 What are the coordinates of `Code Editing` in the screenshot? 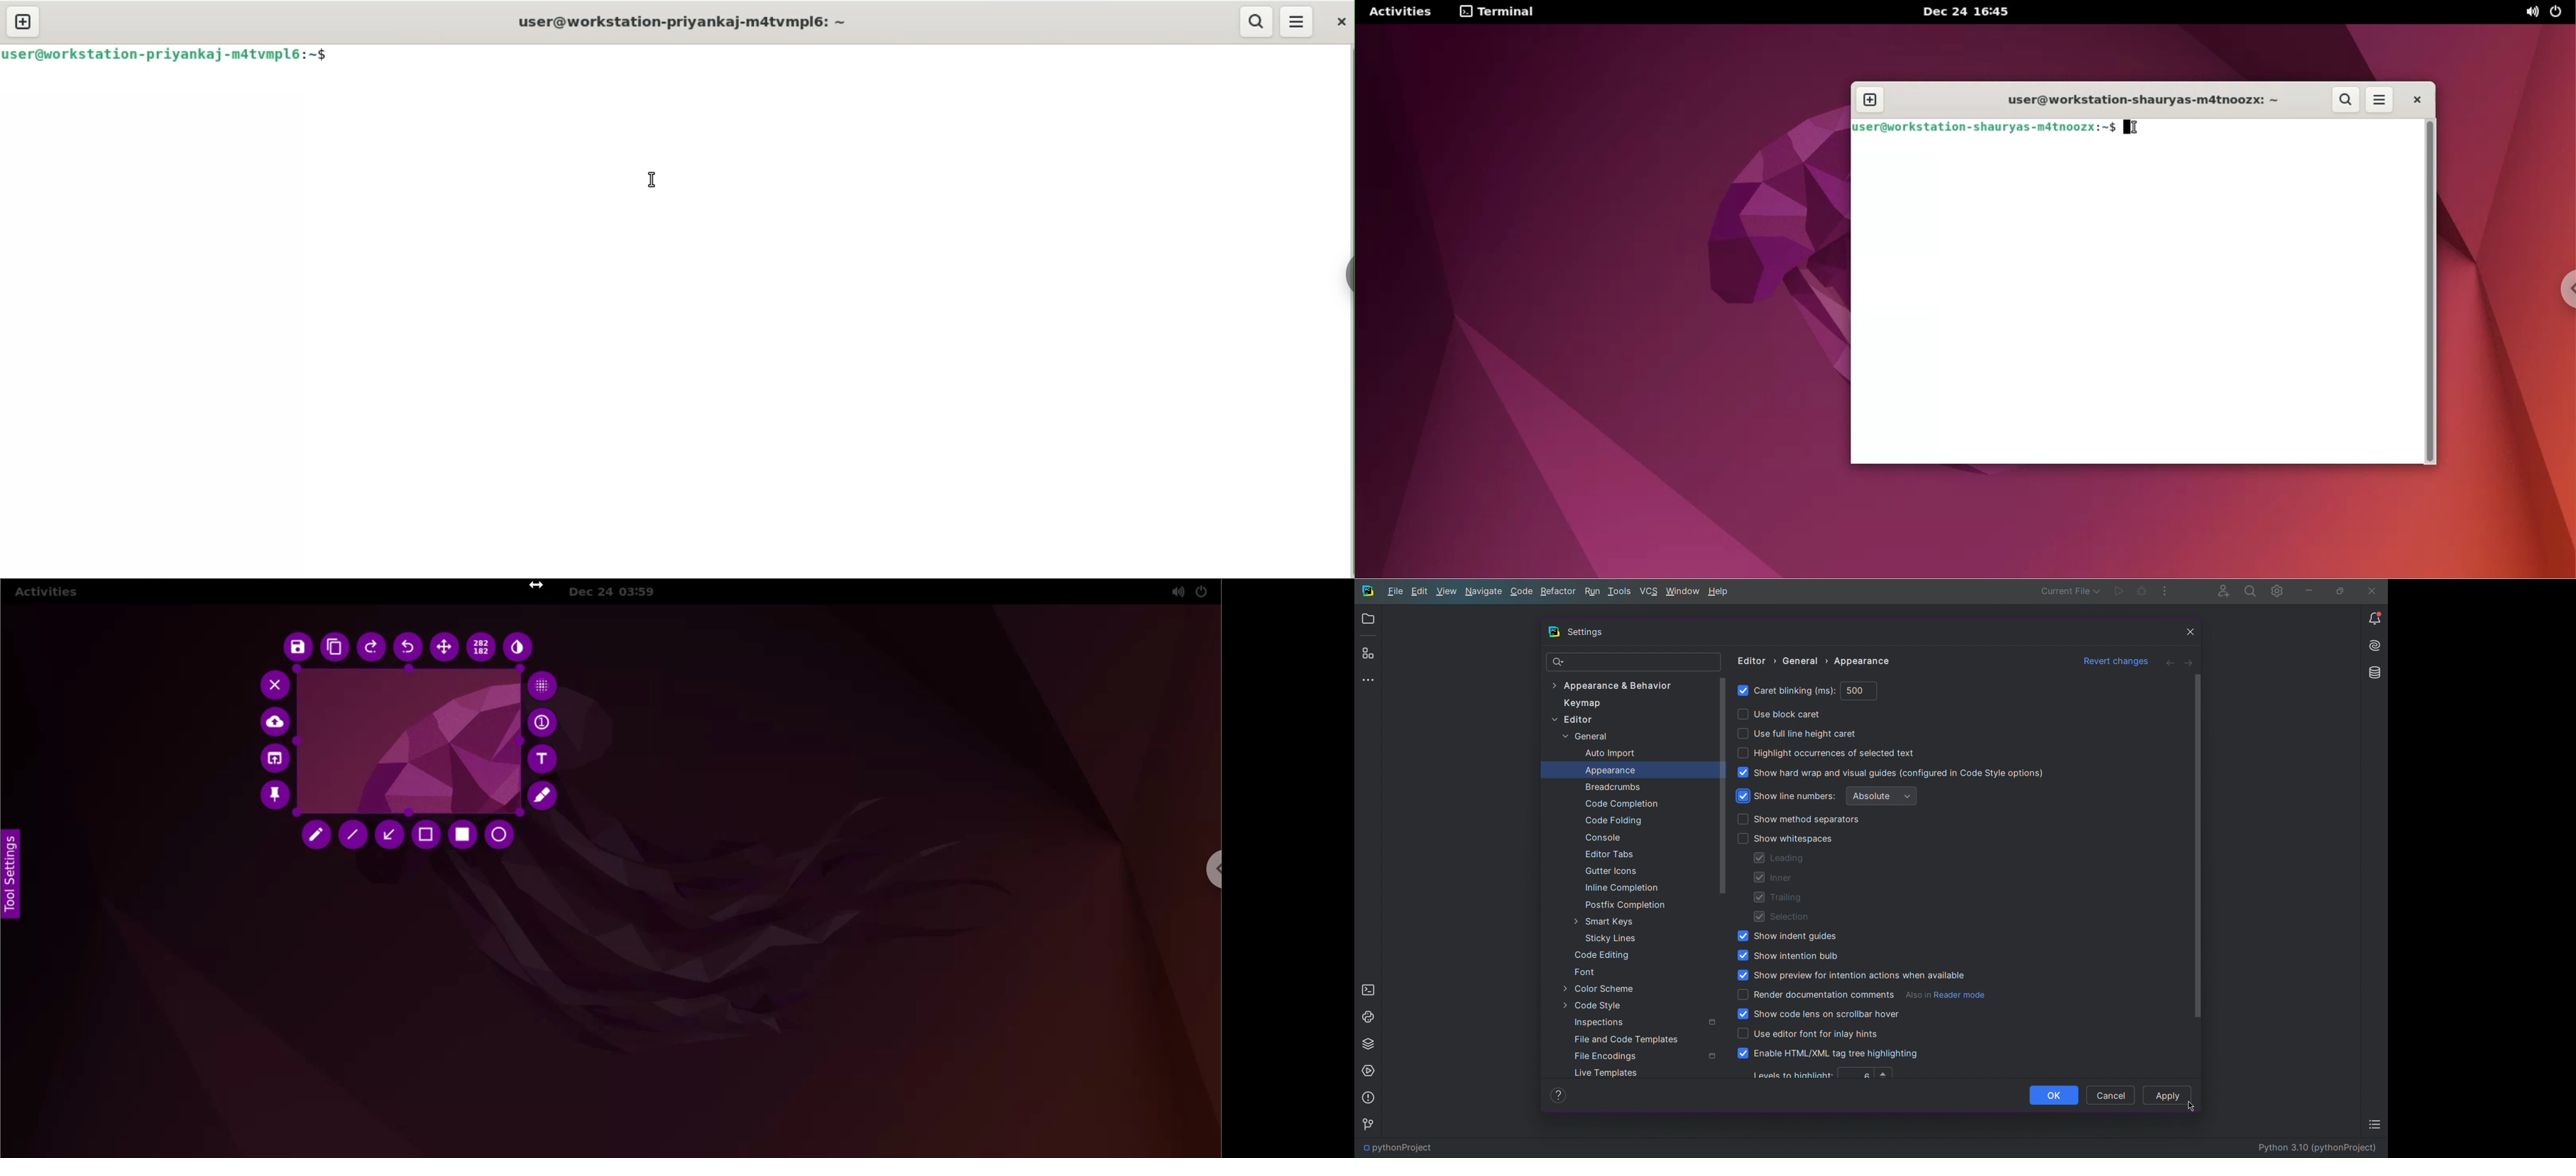 It's located at (1604, 955).